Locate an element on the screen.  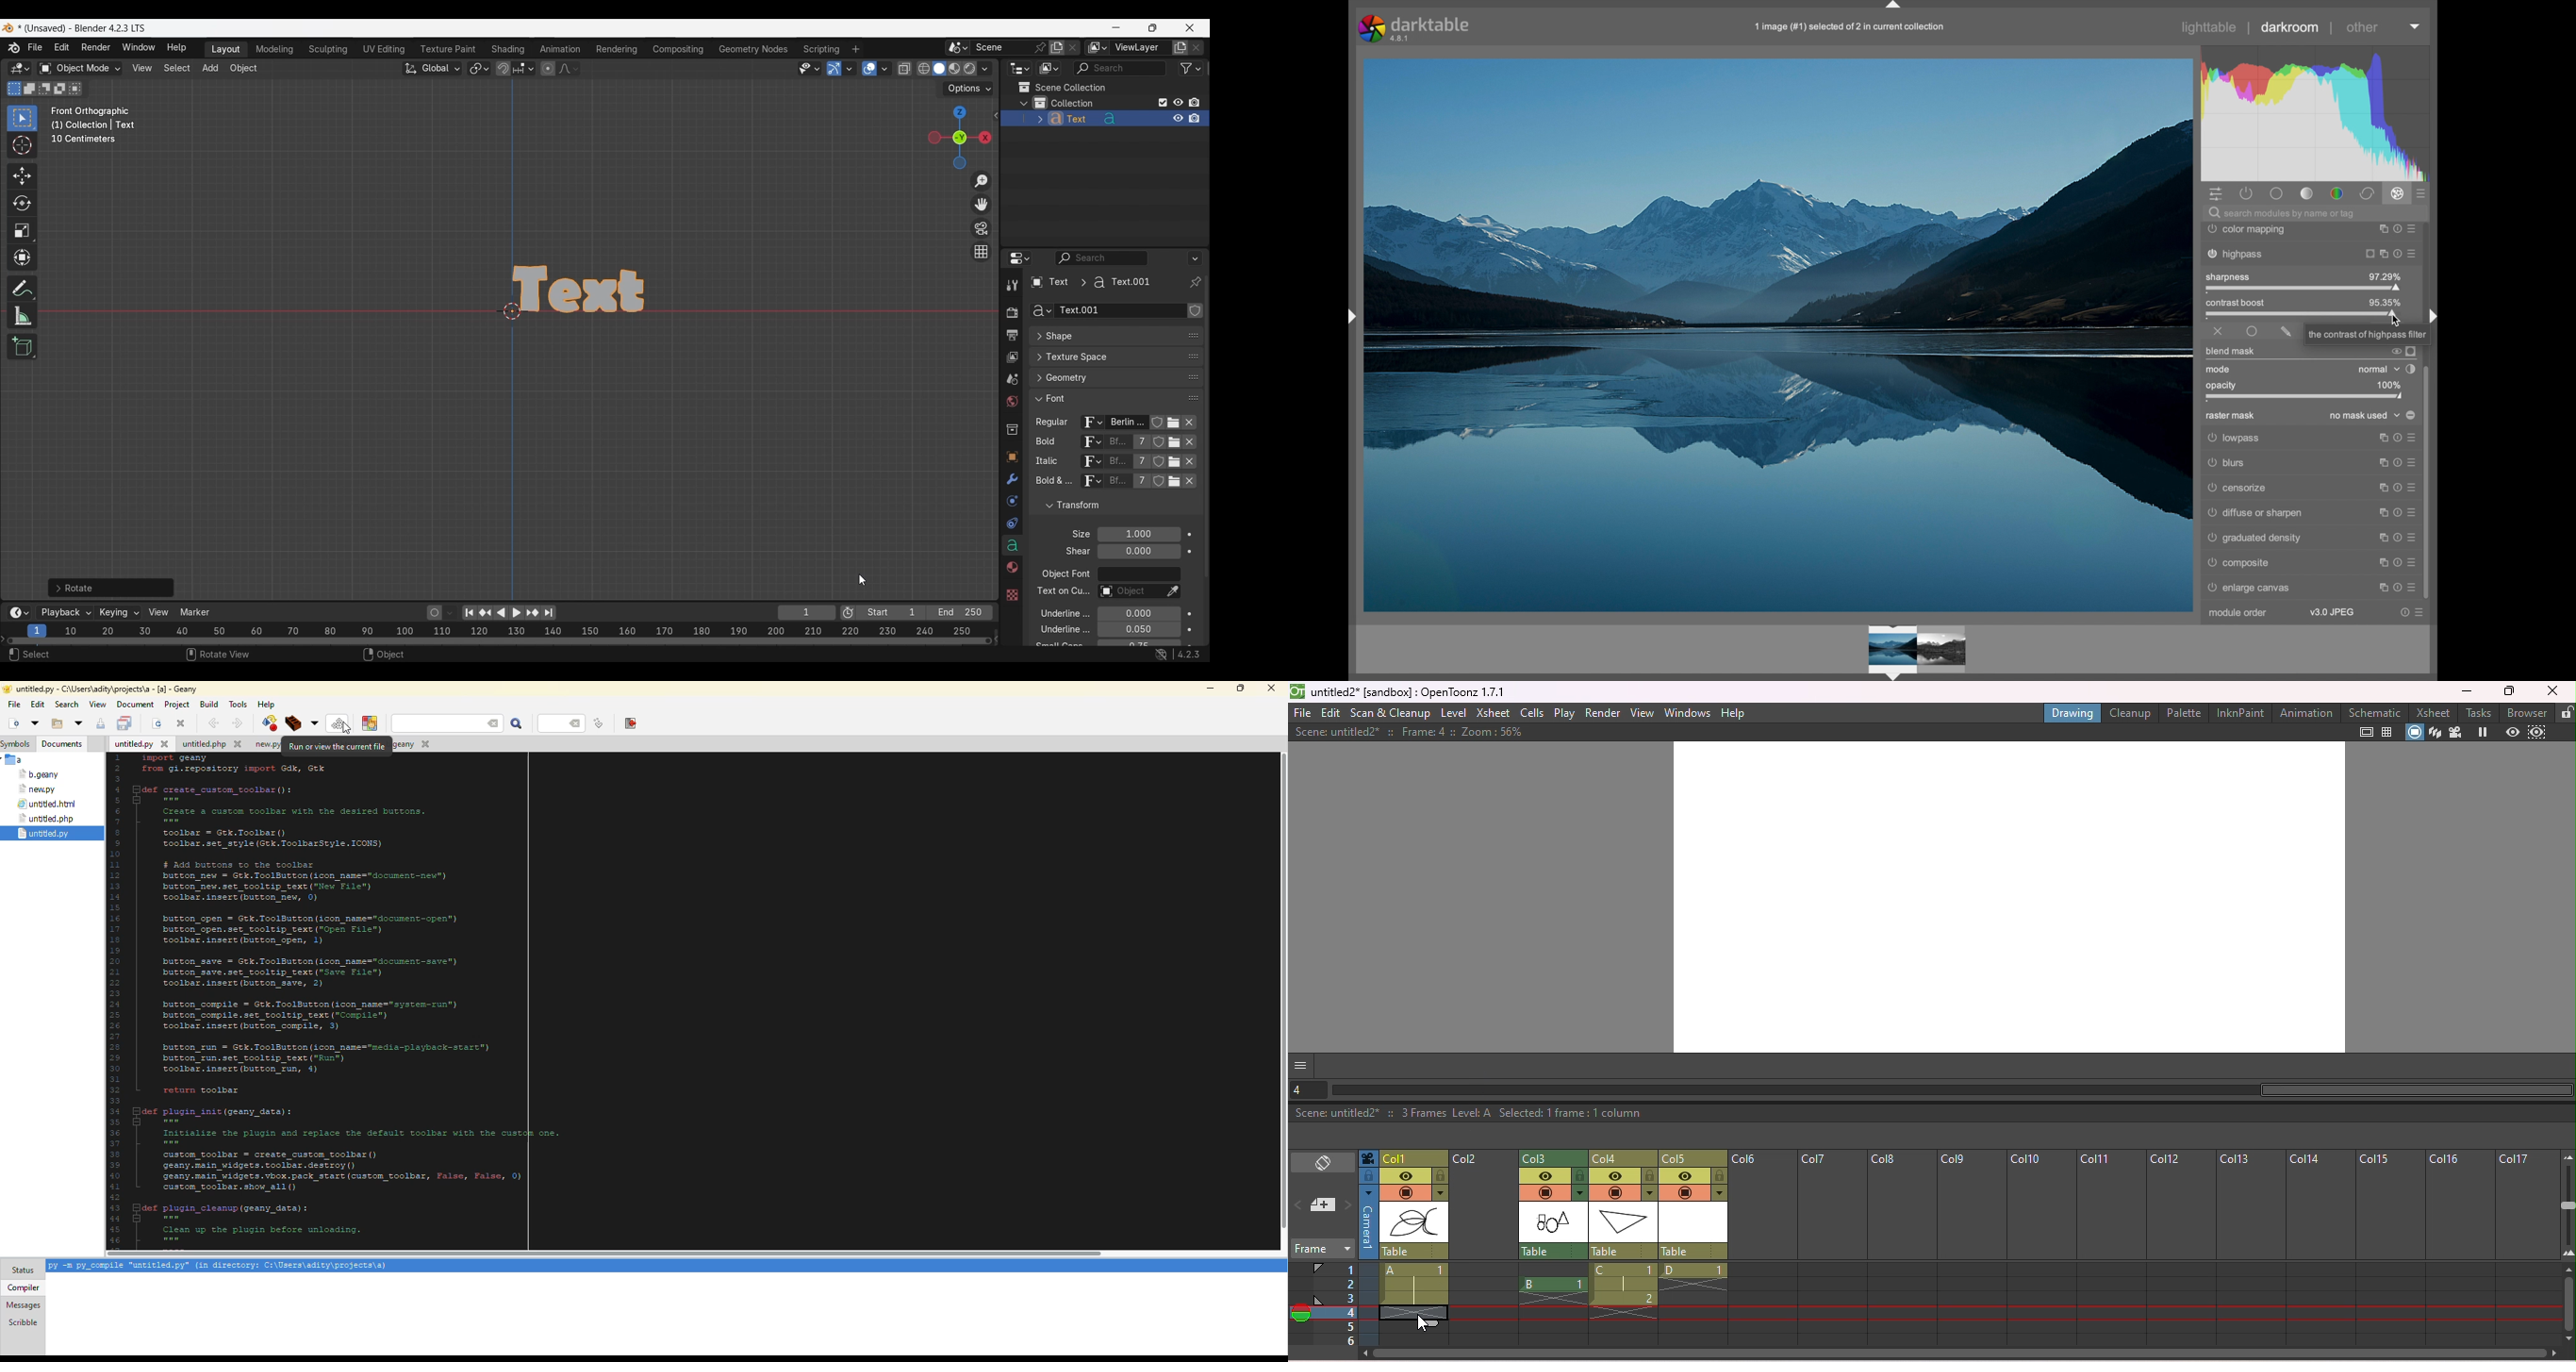
Extend existing selection is located at coordinates (30, 89).